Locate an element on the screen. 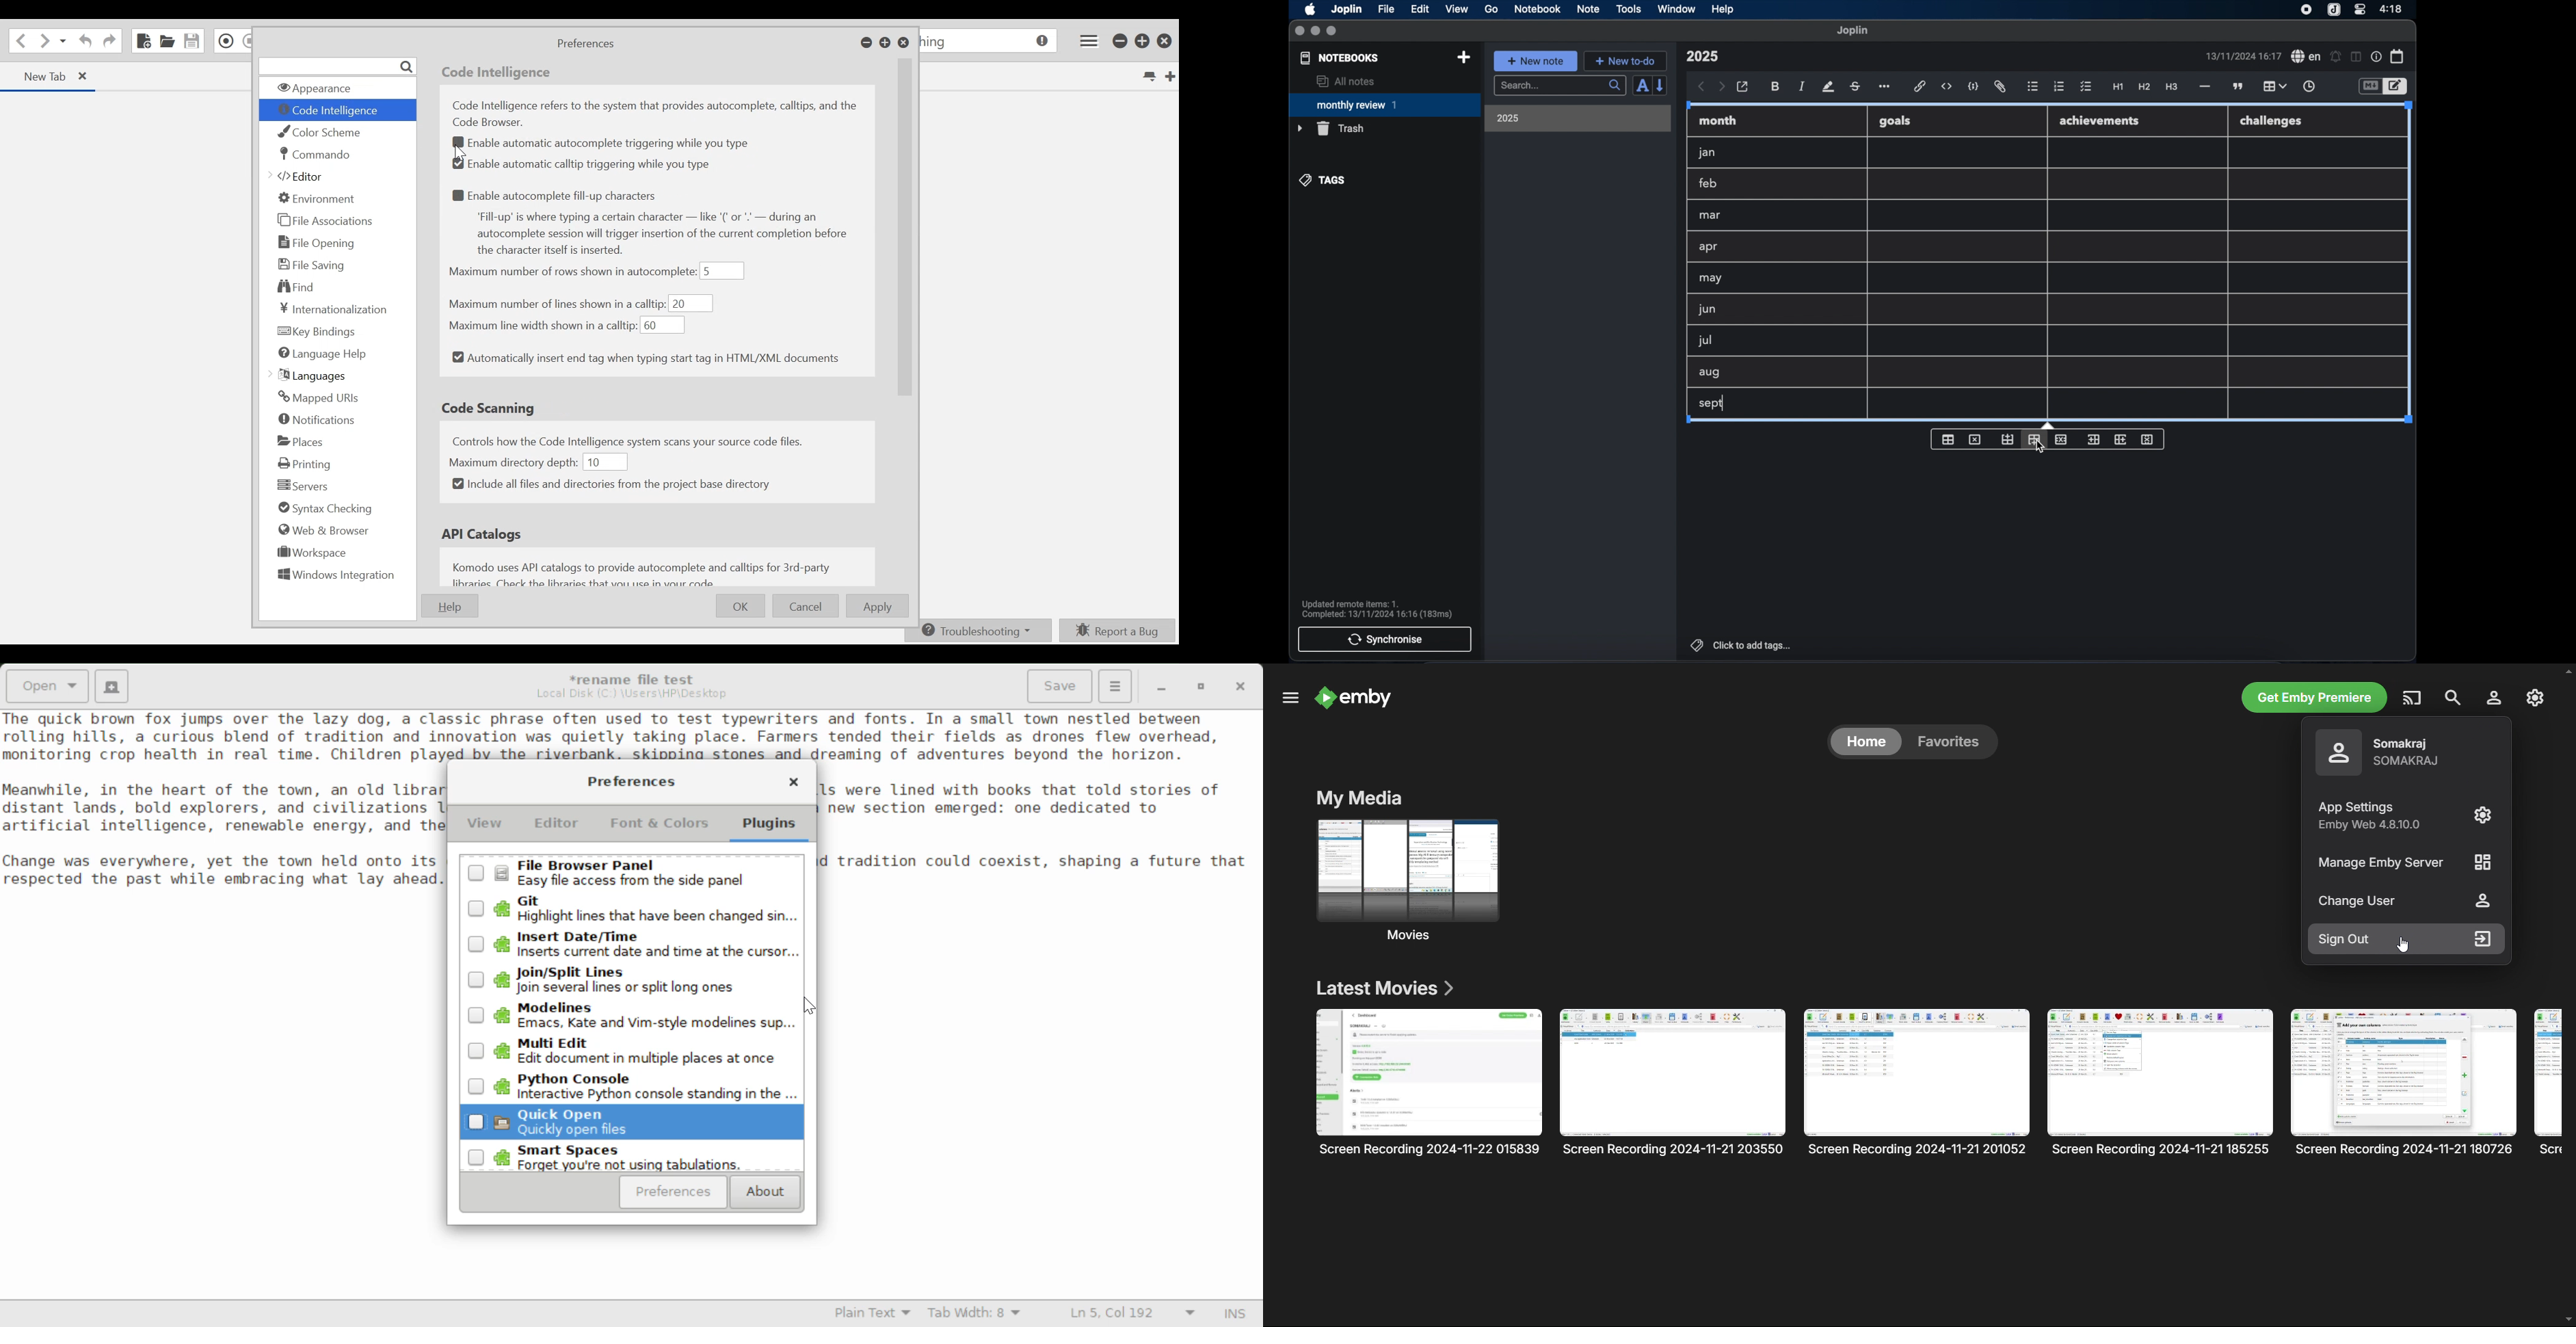  notebooks is located at coordinates (1340, 58).